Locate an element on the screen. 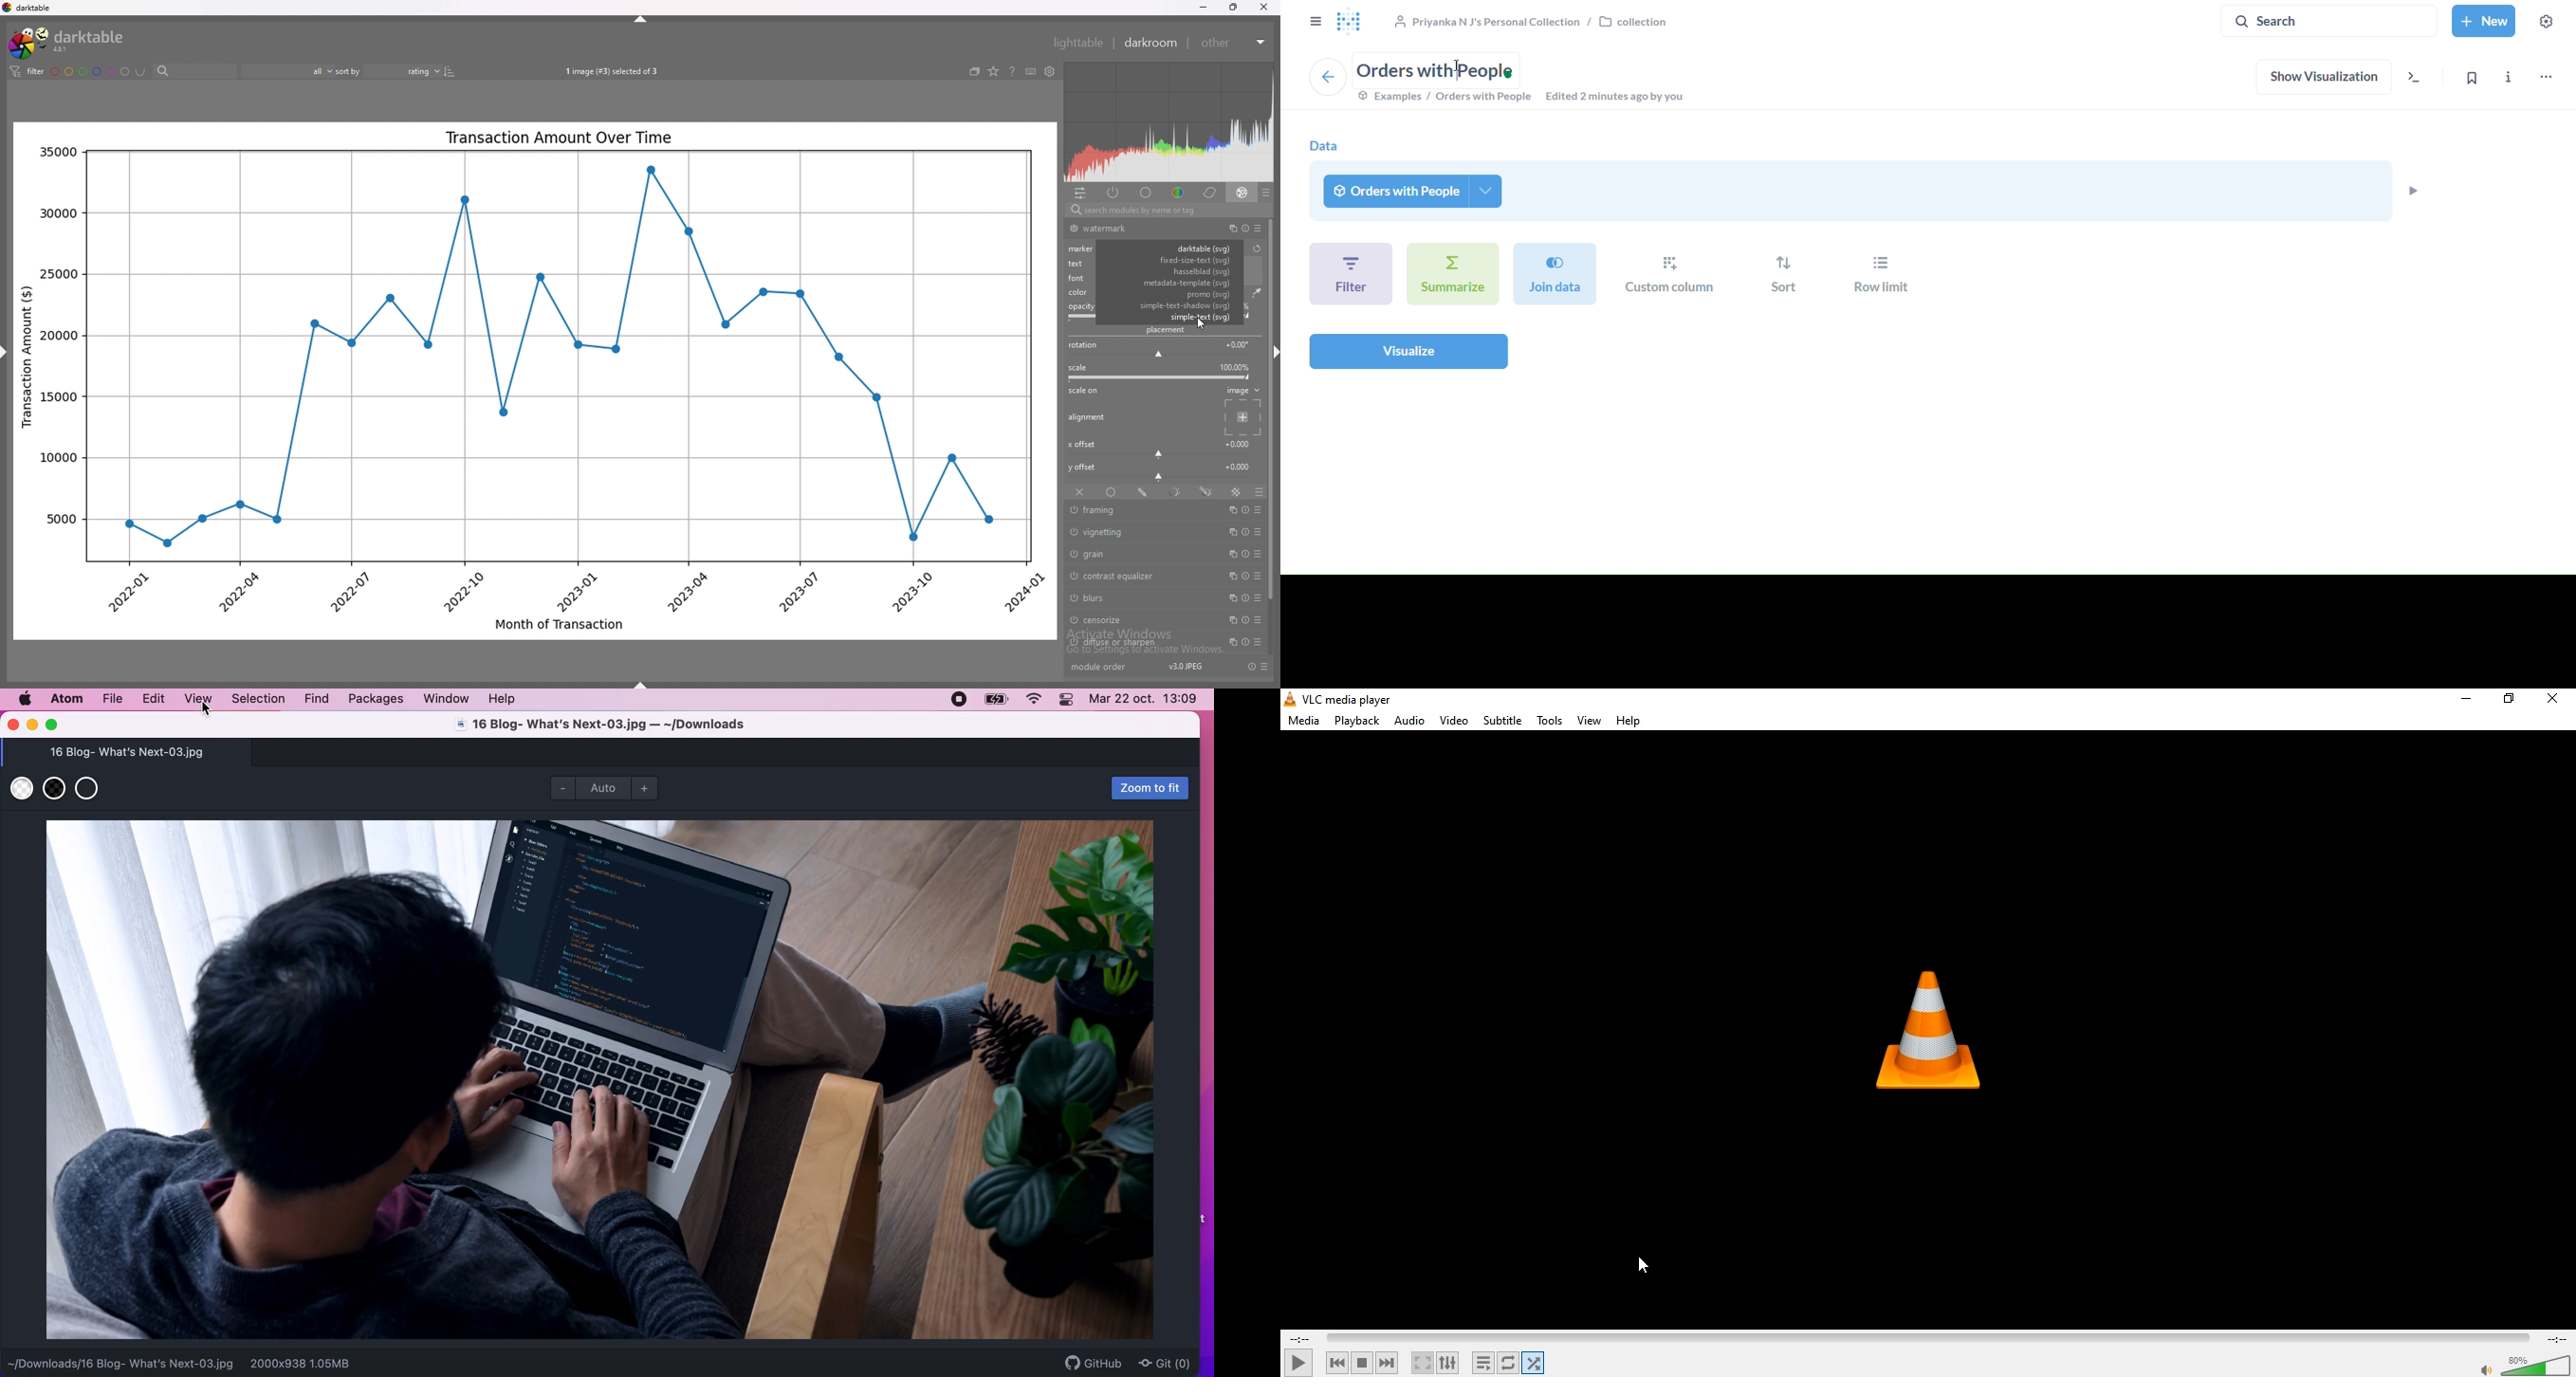 The height and width of the screenshot is (1400, 2576). color is located at coordinates (1176, 193).